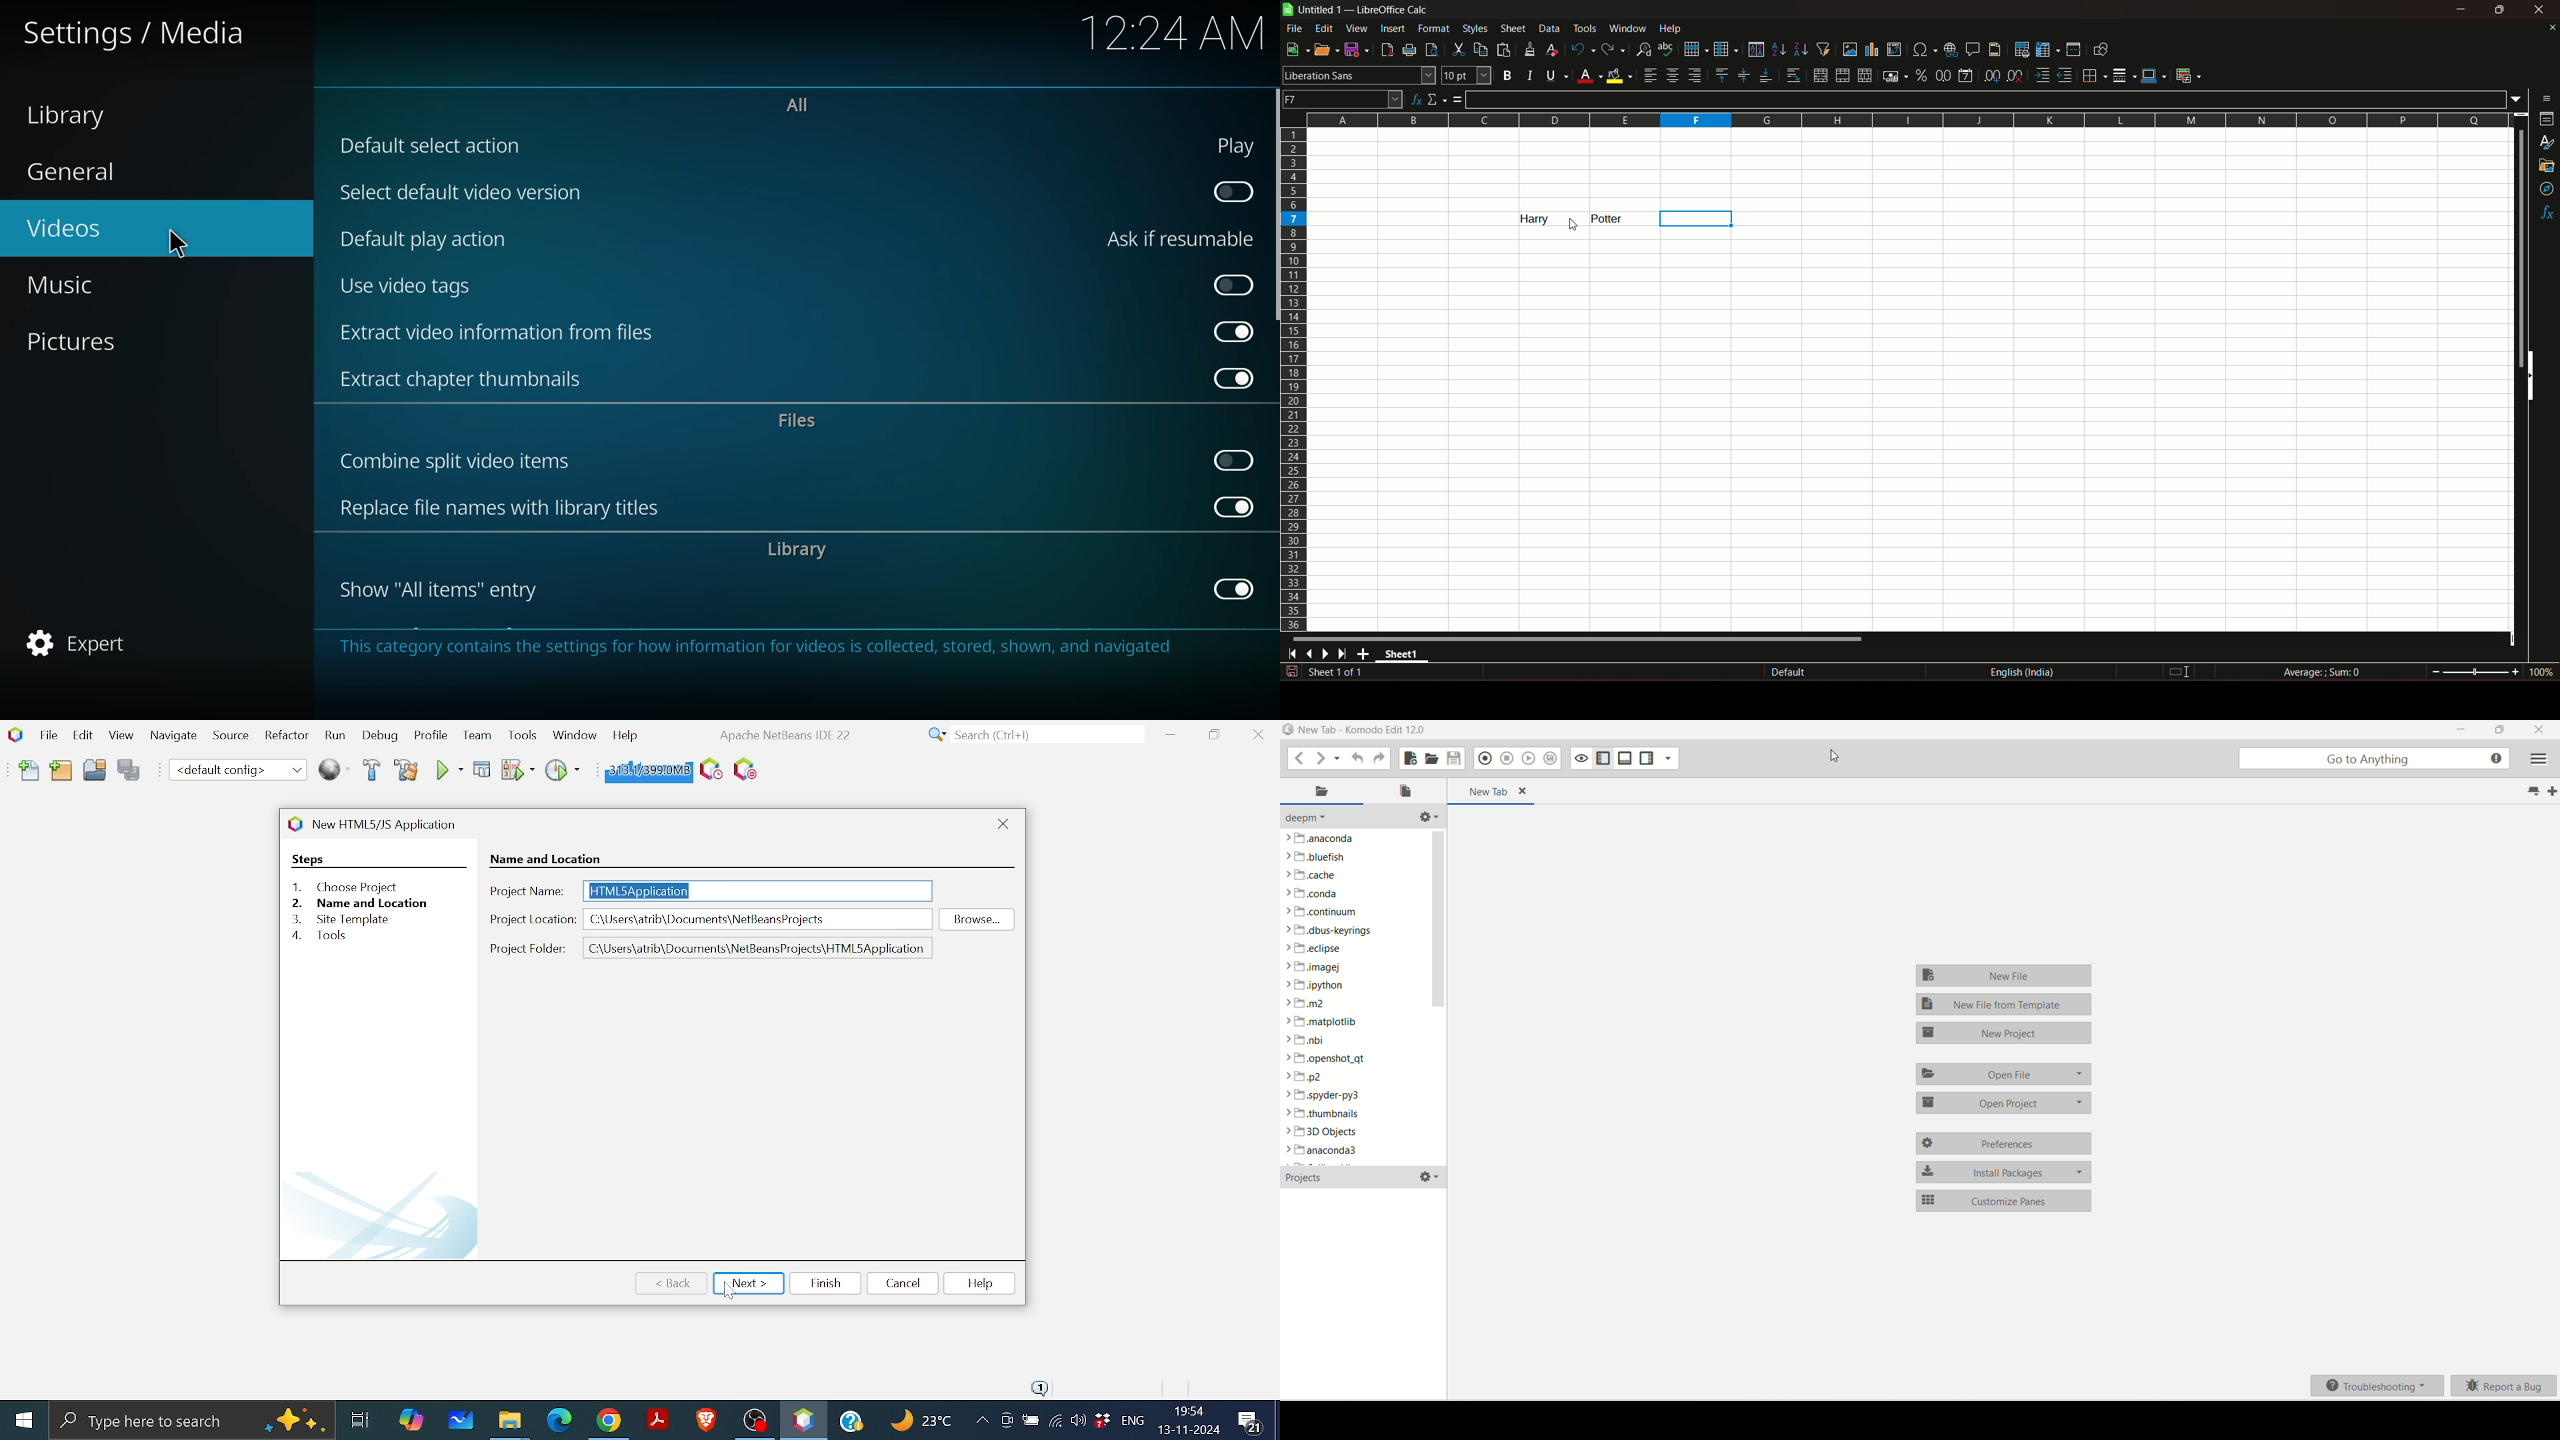 Image resolution: width=2576 pixels, height=1456 pixels. What do you see at coordinates (448, 770) in the screenshot?
I see `Run` at bounding box center [448, 770].